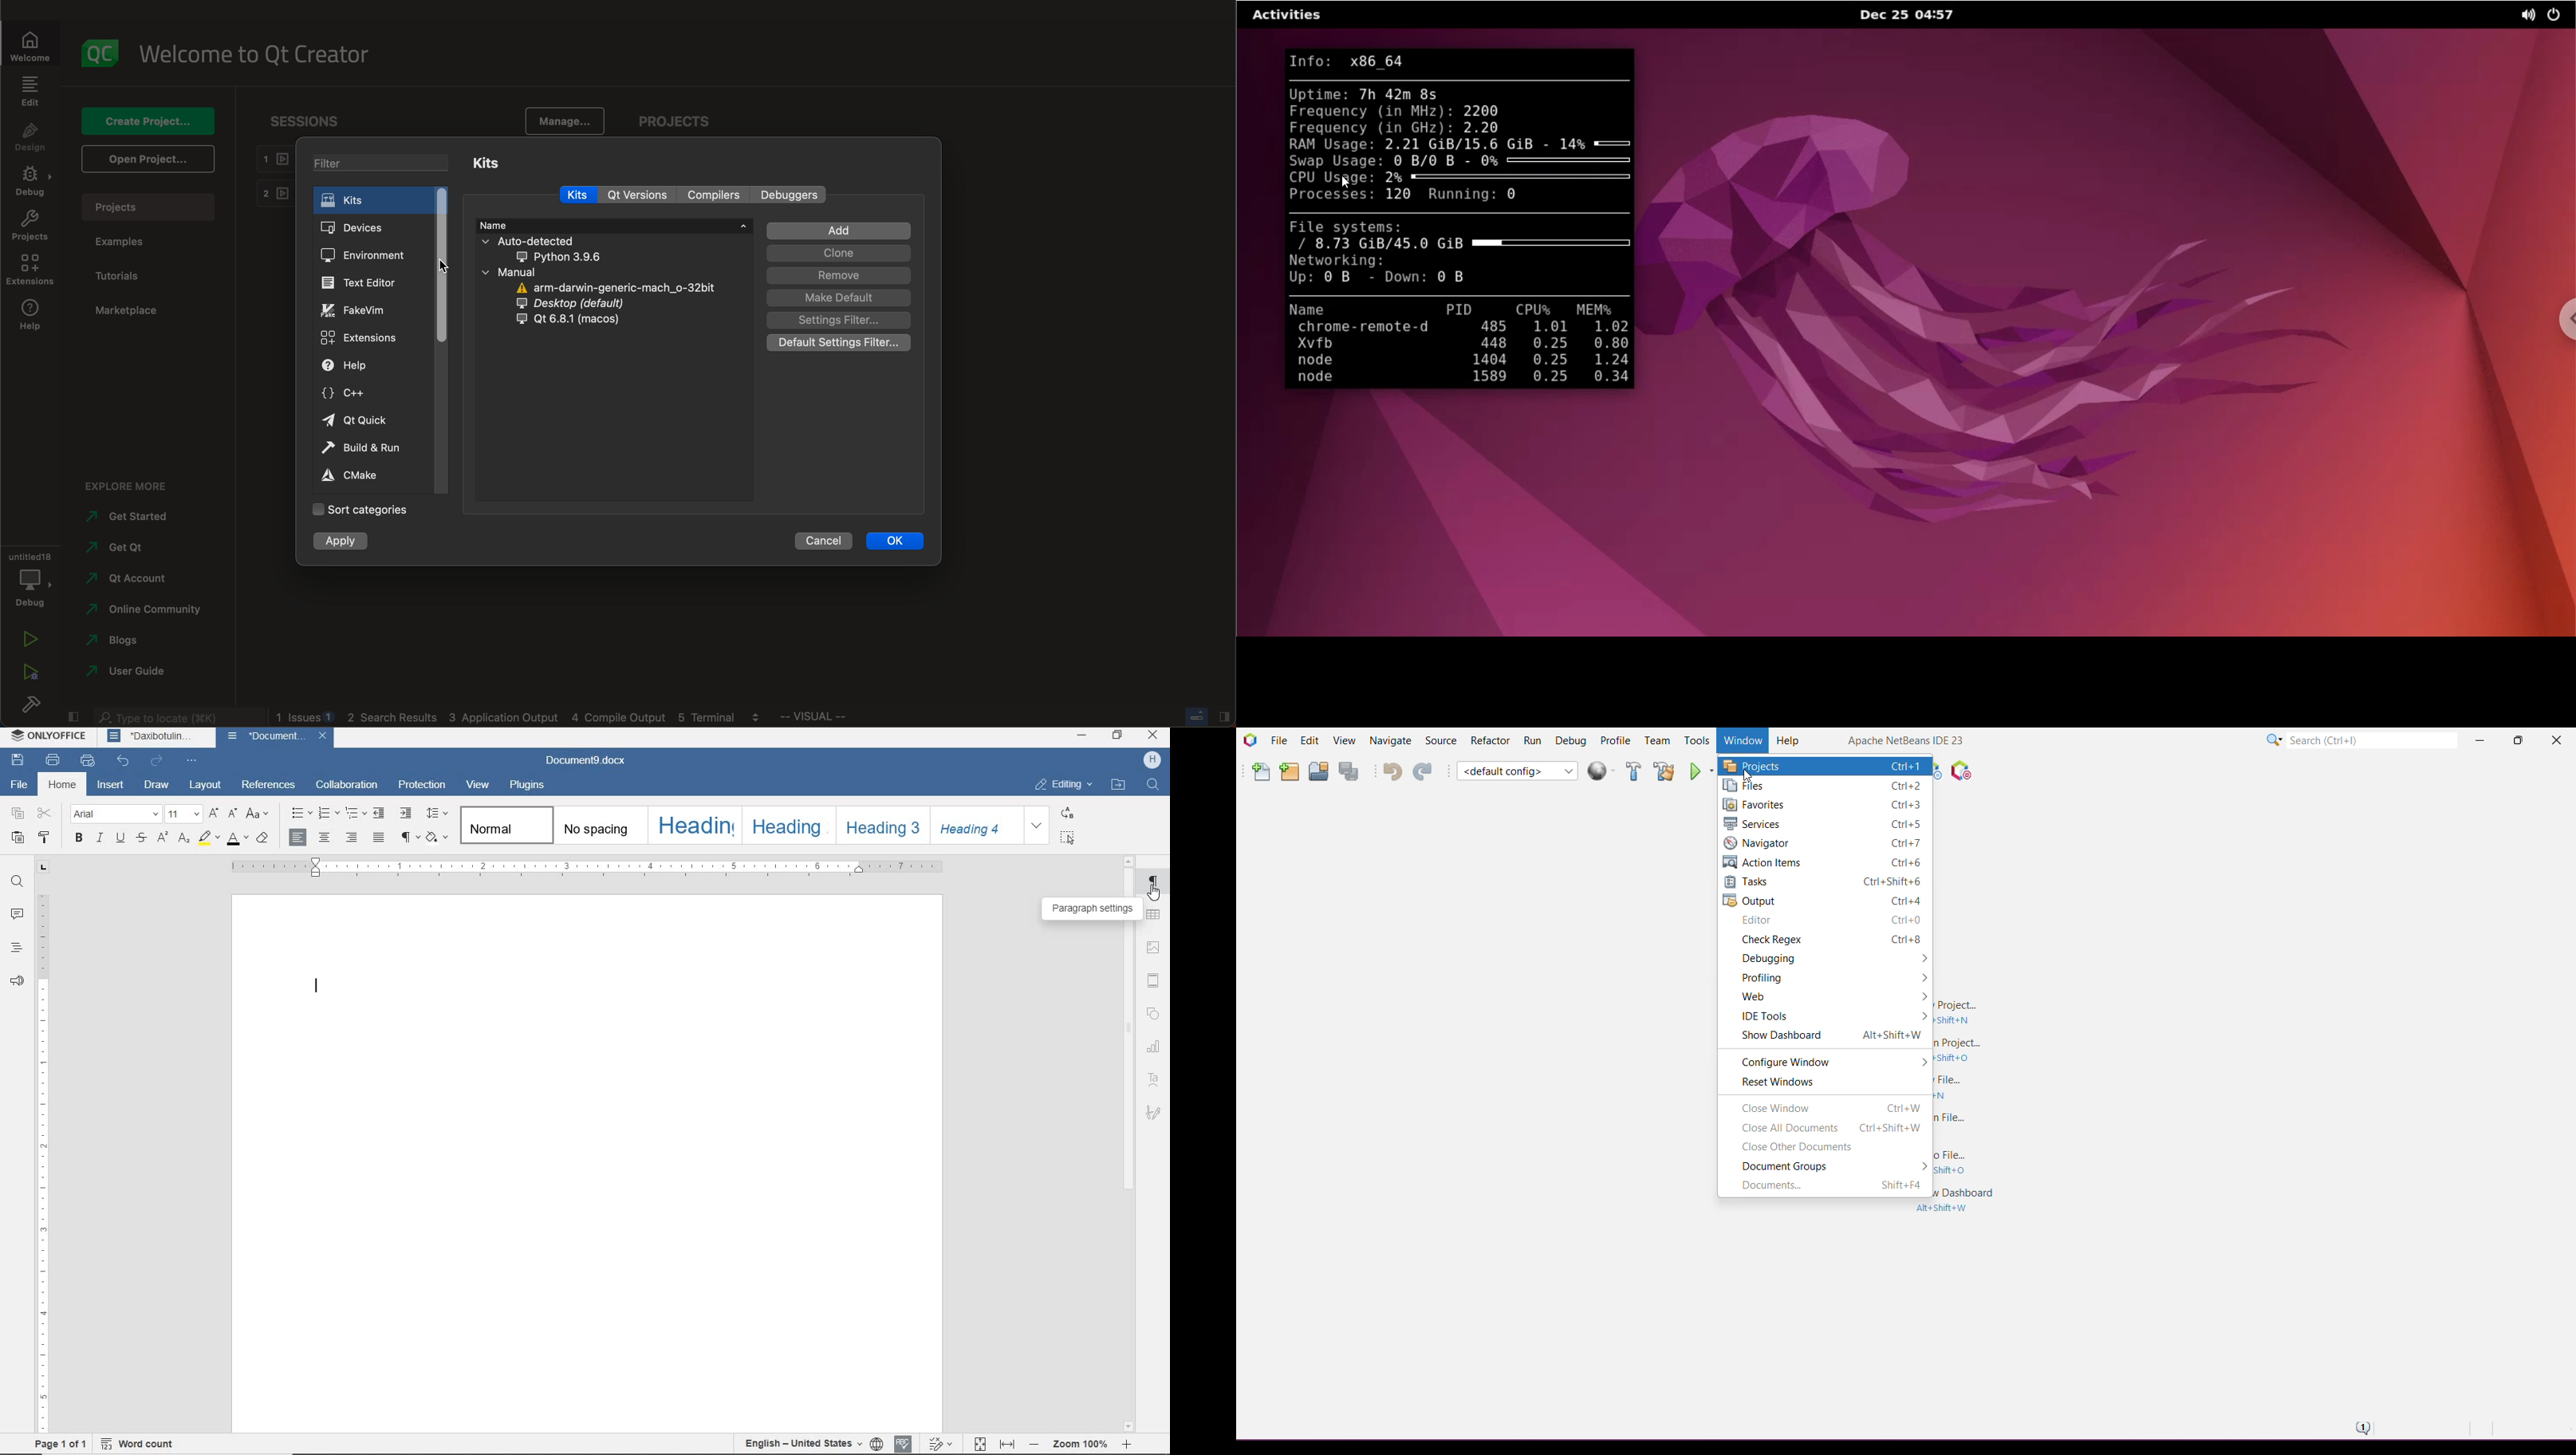  What do you see at coordinates (1063, 783) in the screenshot?
I see `EDITING` at bounding box center [1063, 783].